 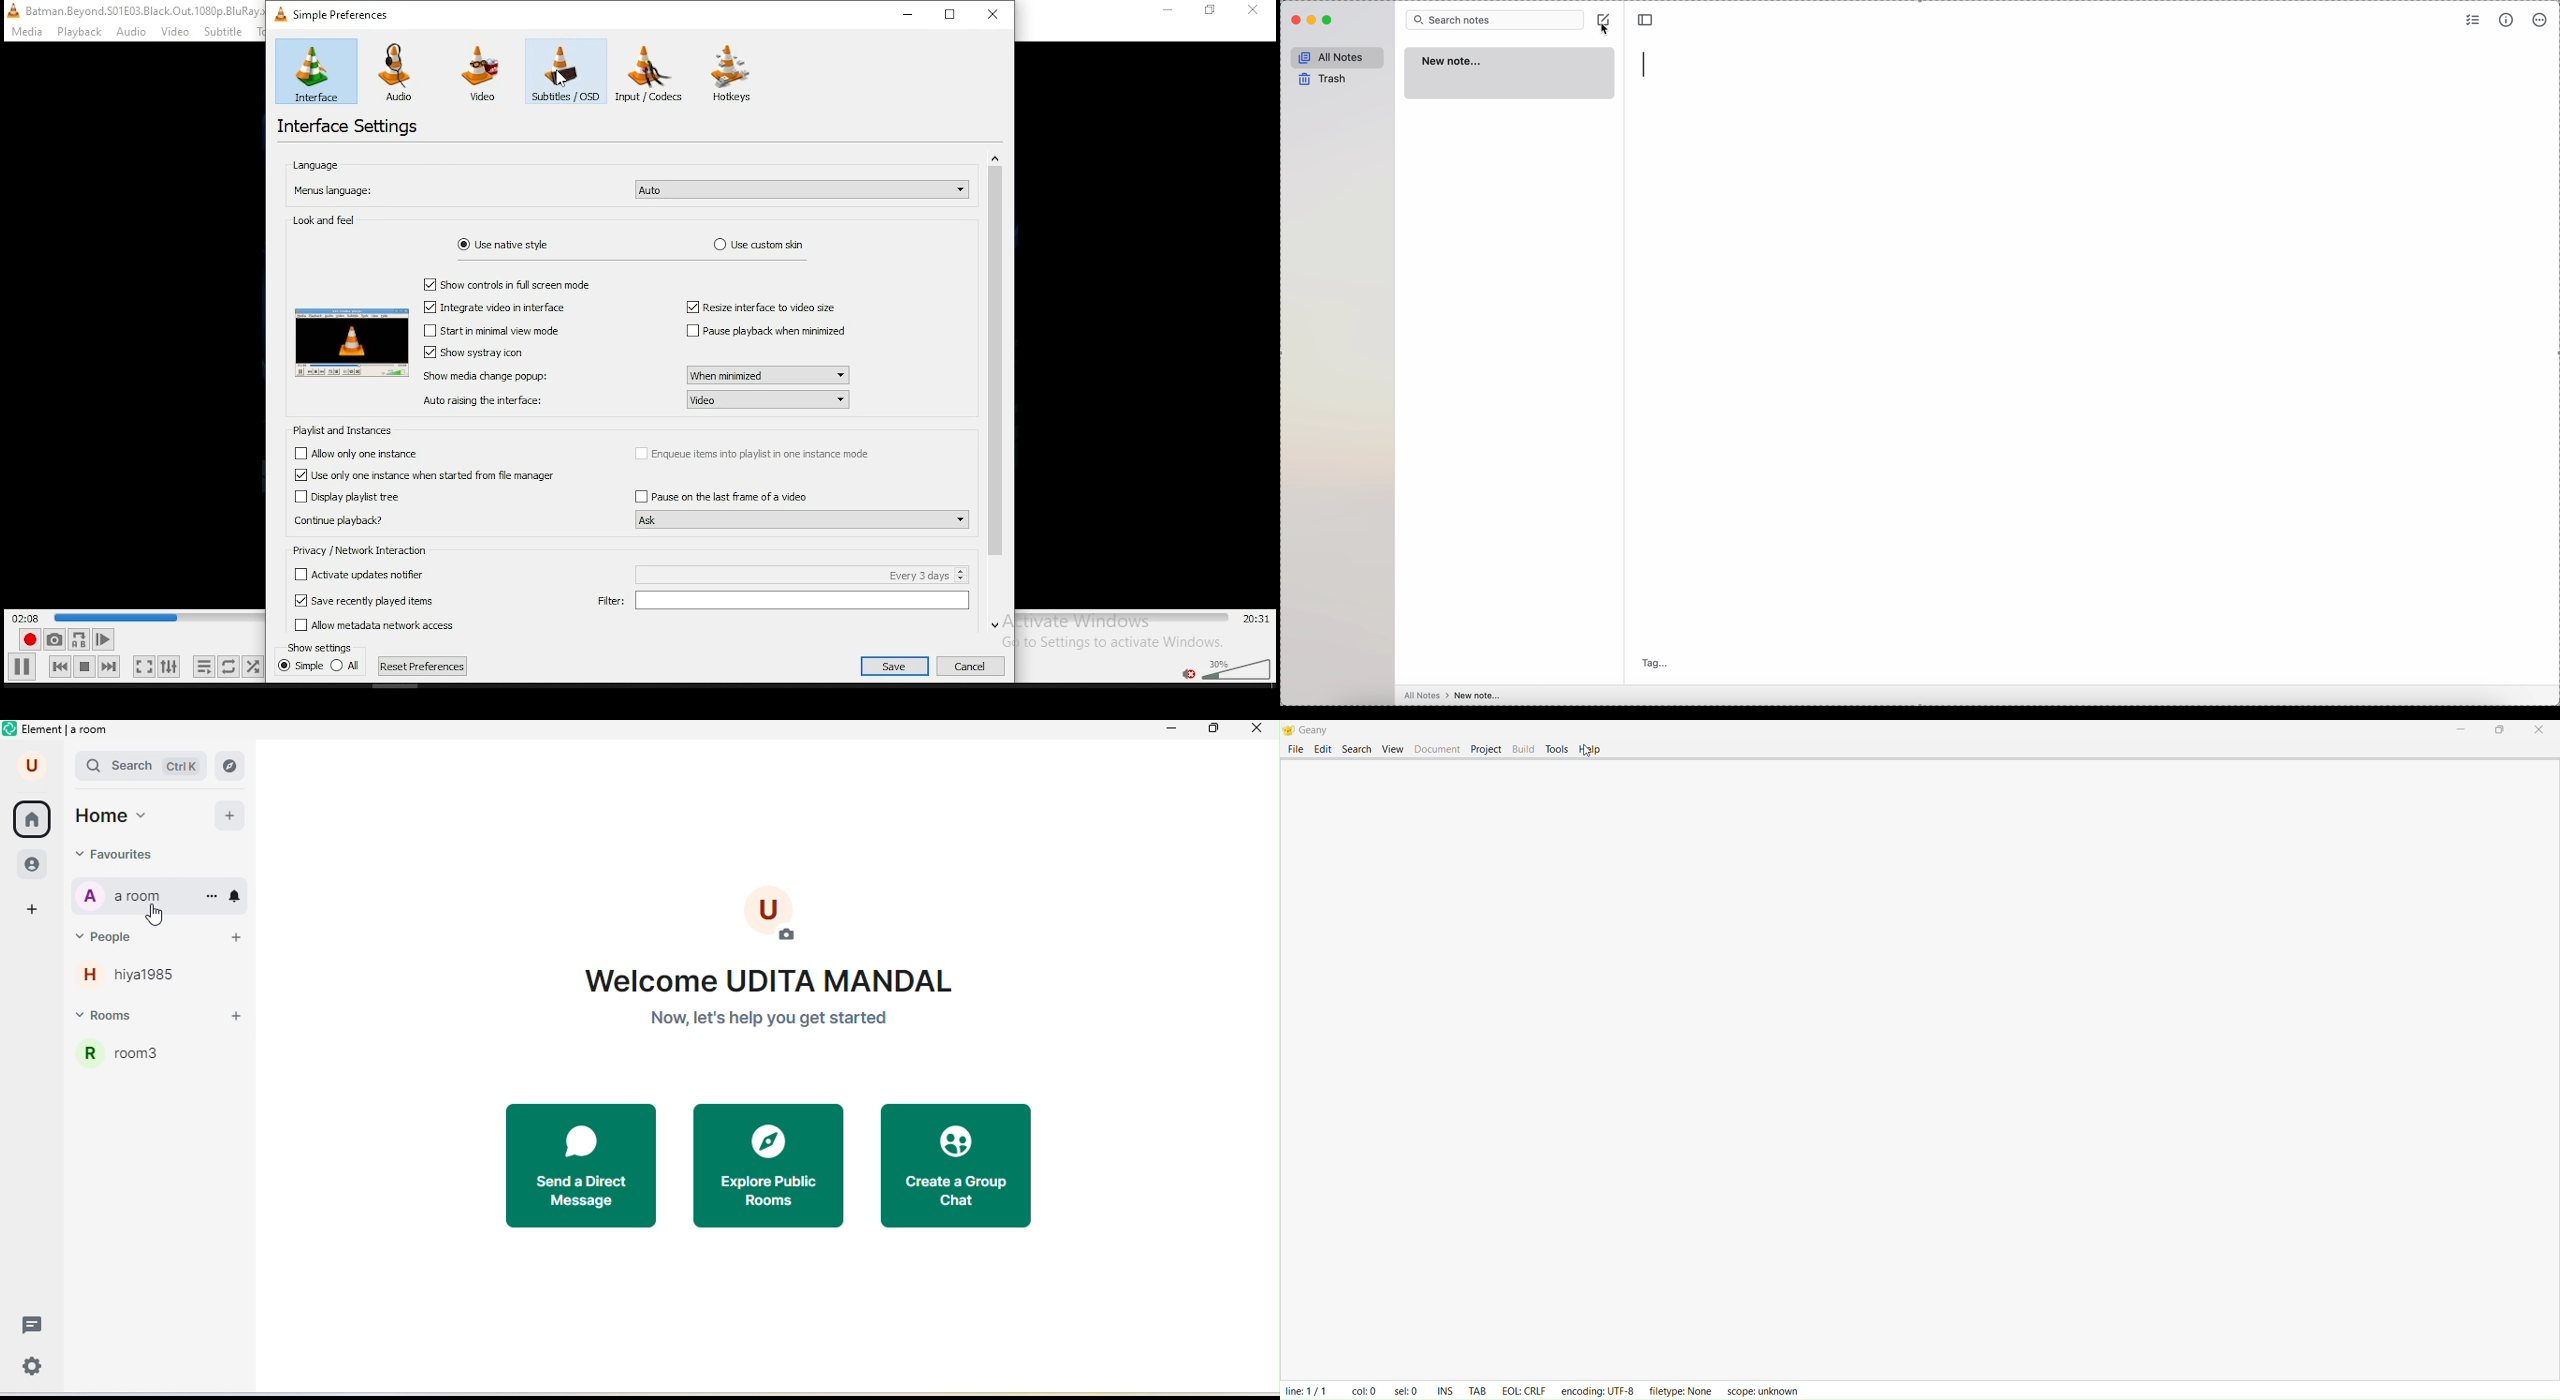 I want to click on home, so click(x=34, y=820).